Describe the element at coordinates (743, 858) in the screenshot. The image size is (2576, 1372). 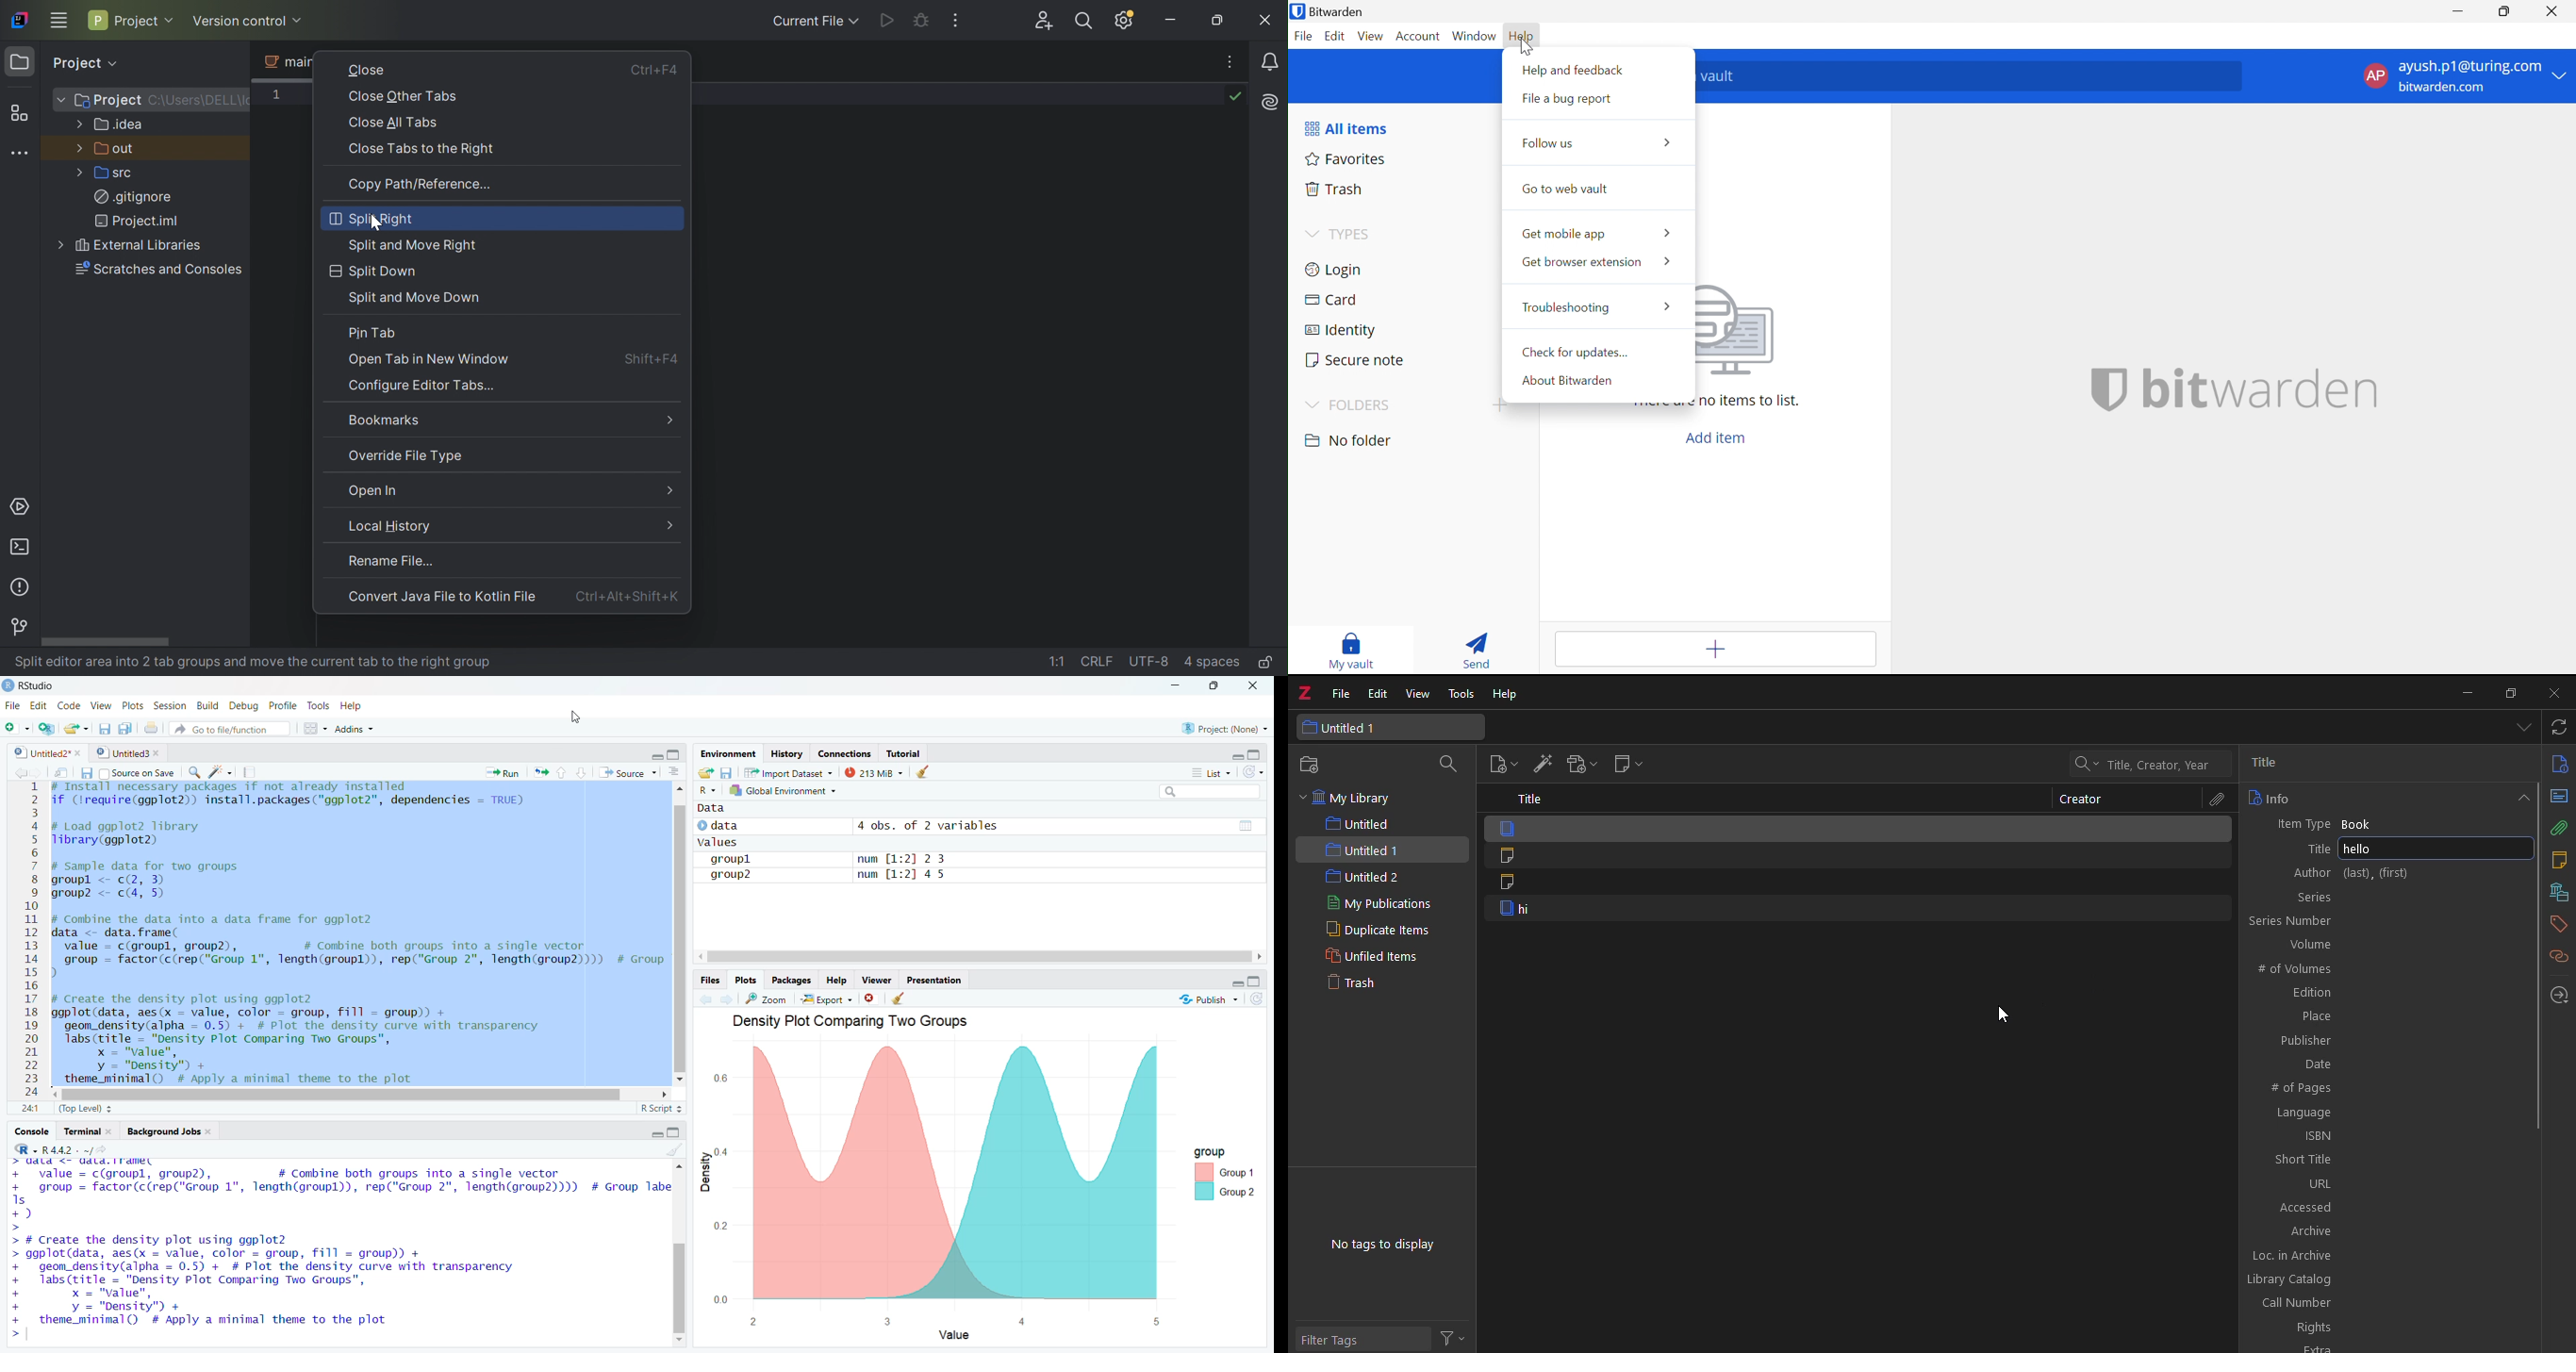
I see `group 1` at that location.